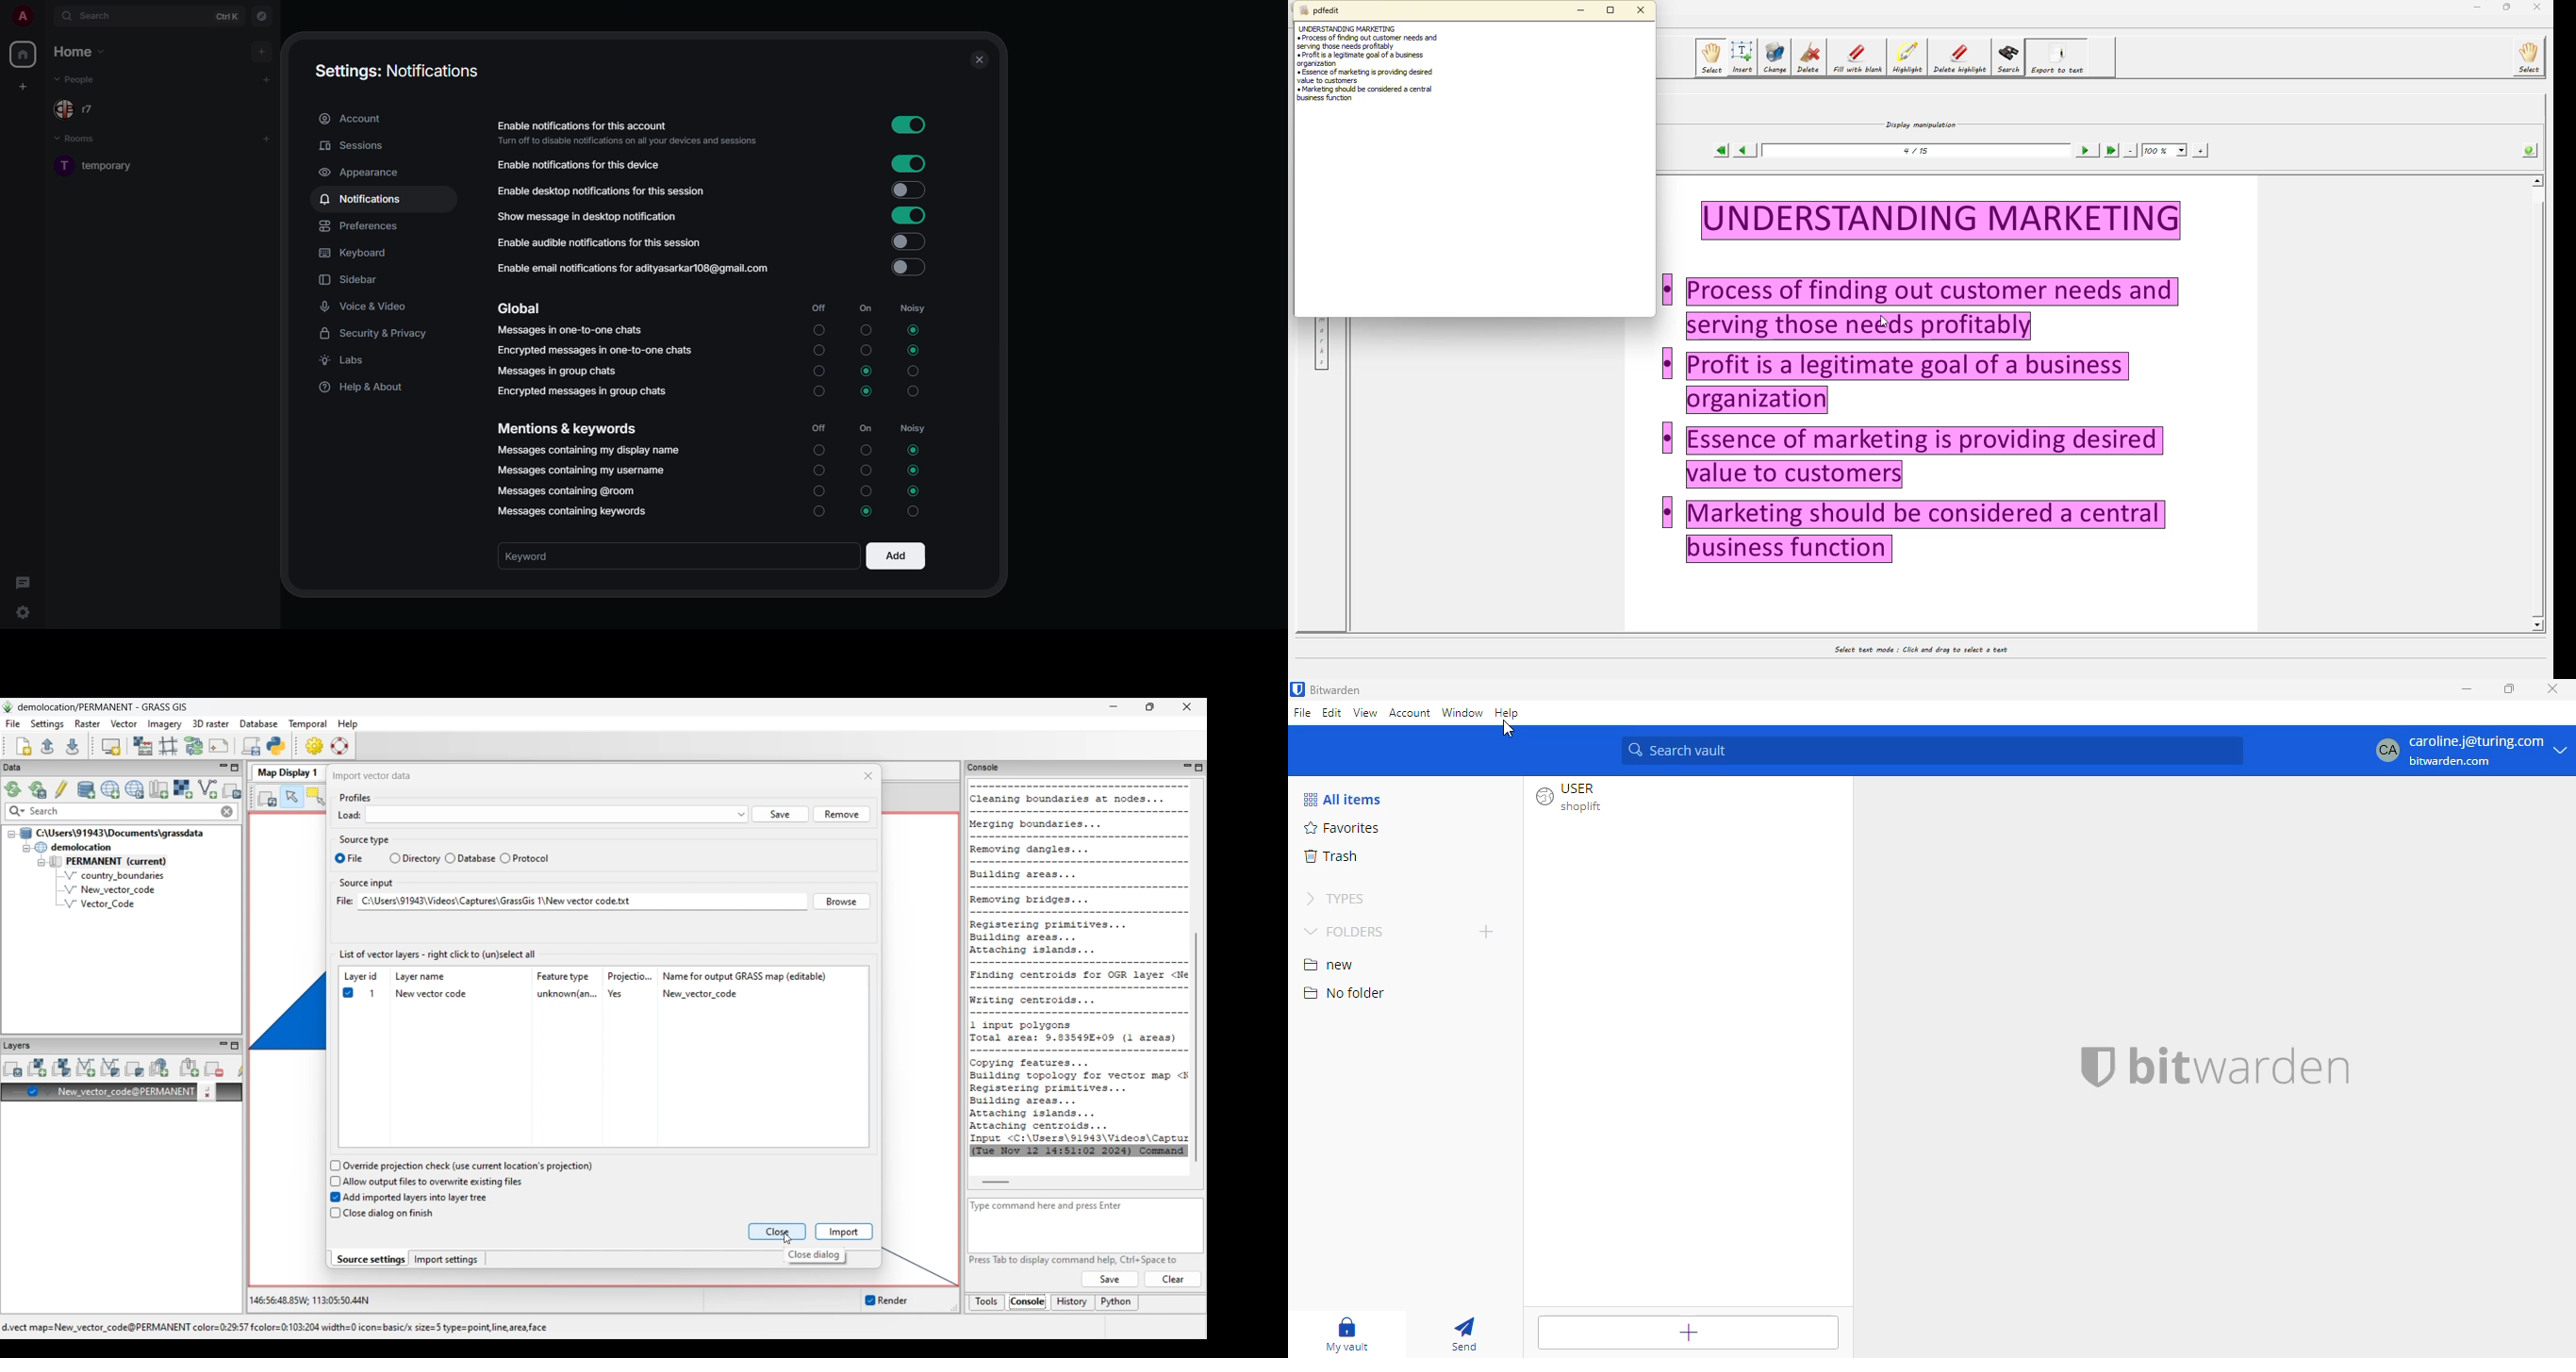 This screenshot has width=2576, height=1372. Describe the element at coordinates (906, 240) in the screenshot. I see `click to disable/enable` at that location.